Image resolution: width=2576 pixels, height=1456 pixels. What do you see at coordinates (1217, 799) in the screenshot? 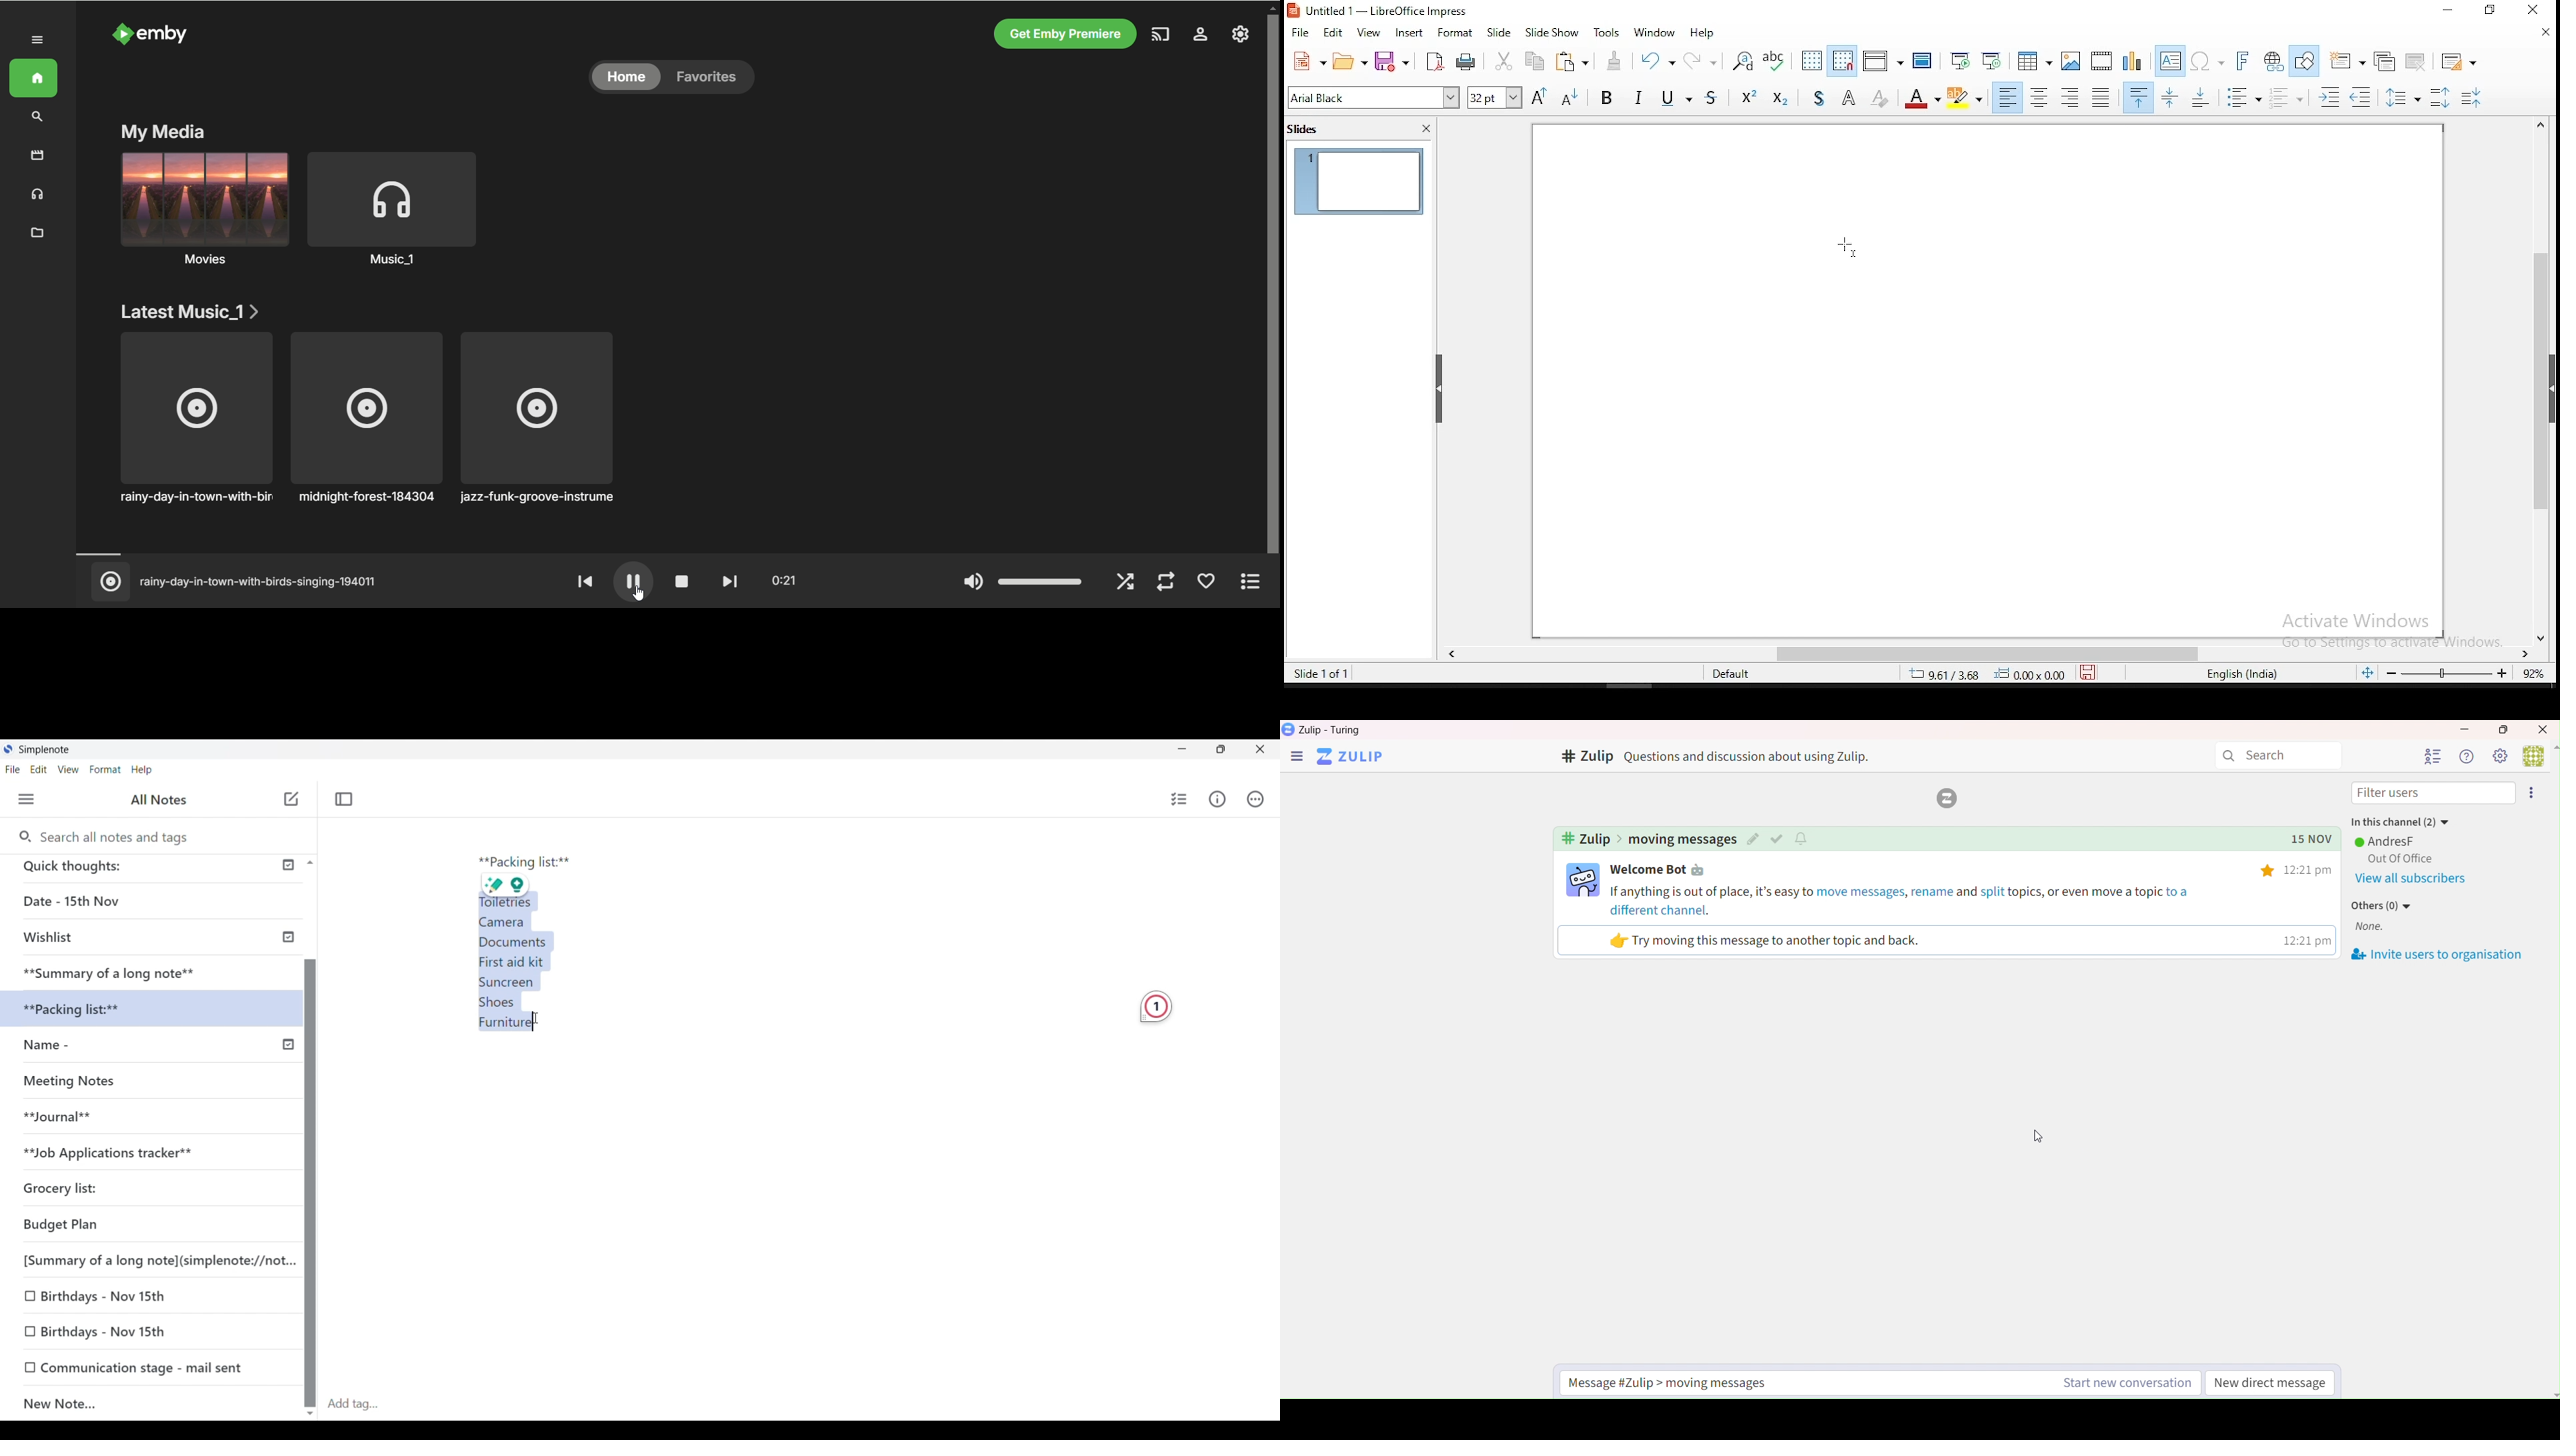
I see `Info` at bounding box center [1217, 799].